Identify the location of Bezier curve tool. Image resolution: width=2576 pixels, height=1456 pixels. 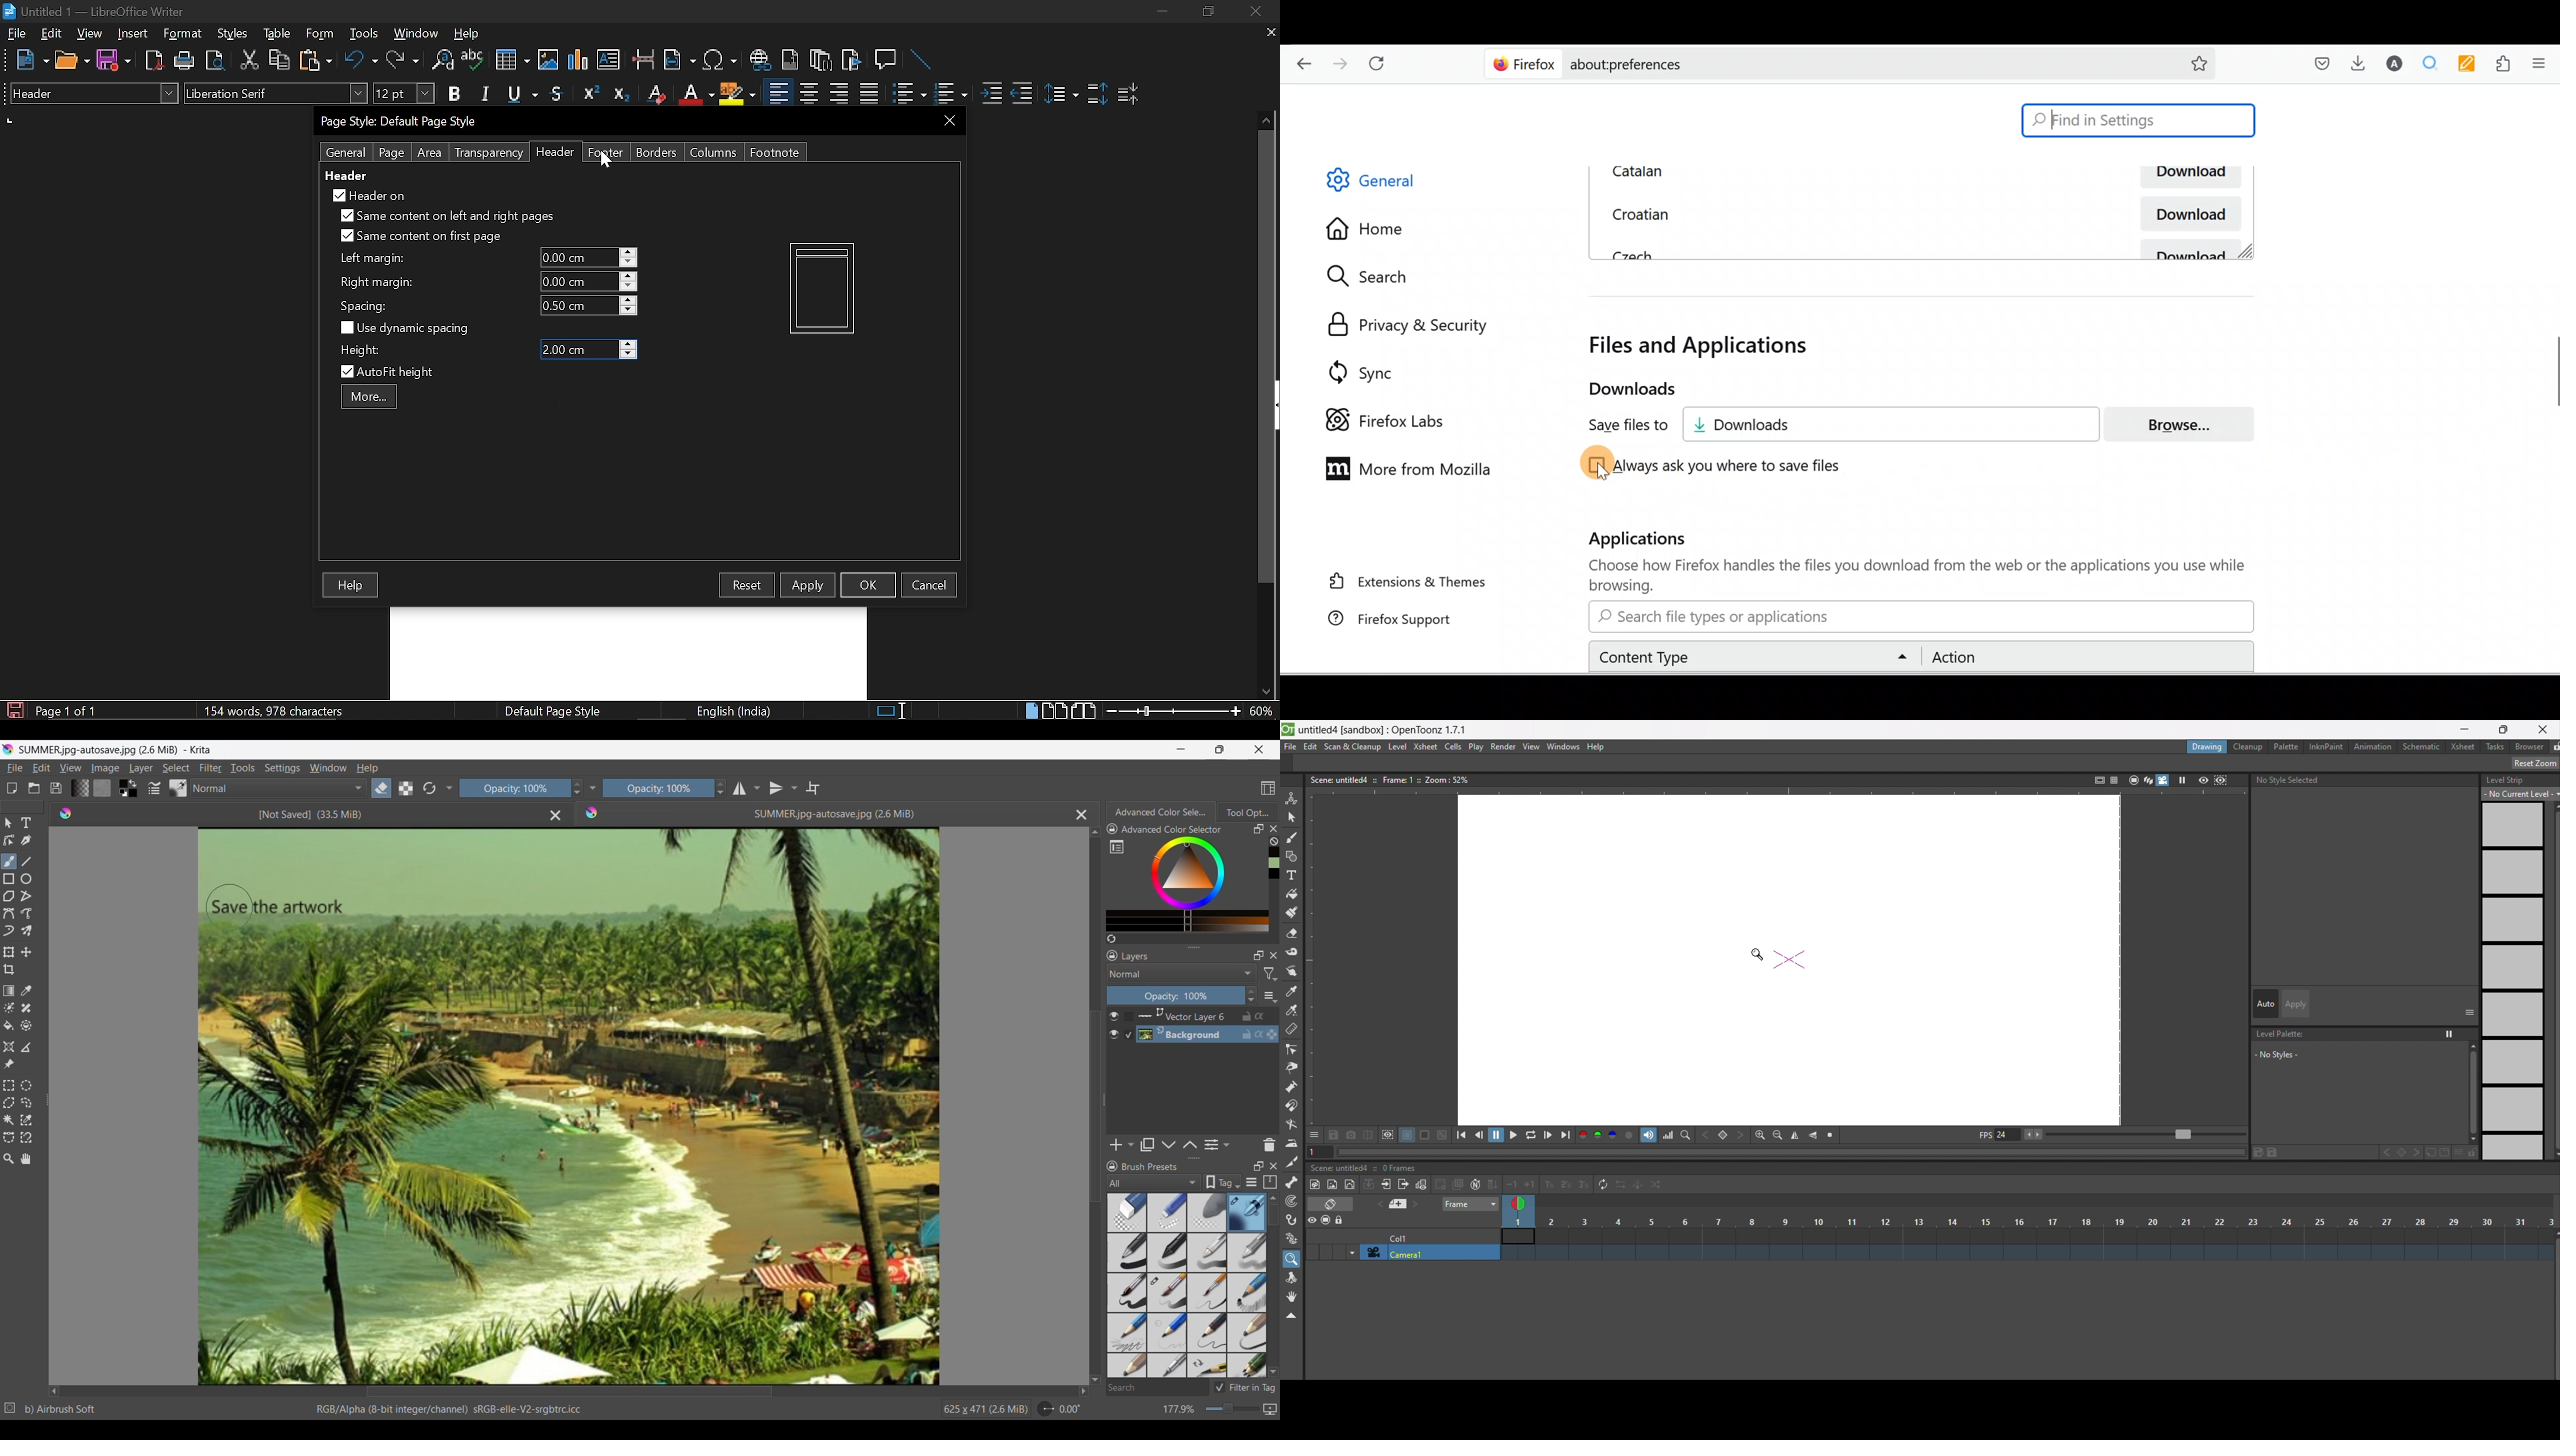
(9, 913).